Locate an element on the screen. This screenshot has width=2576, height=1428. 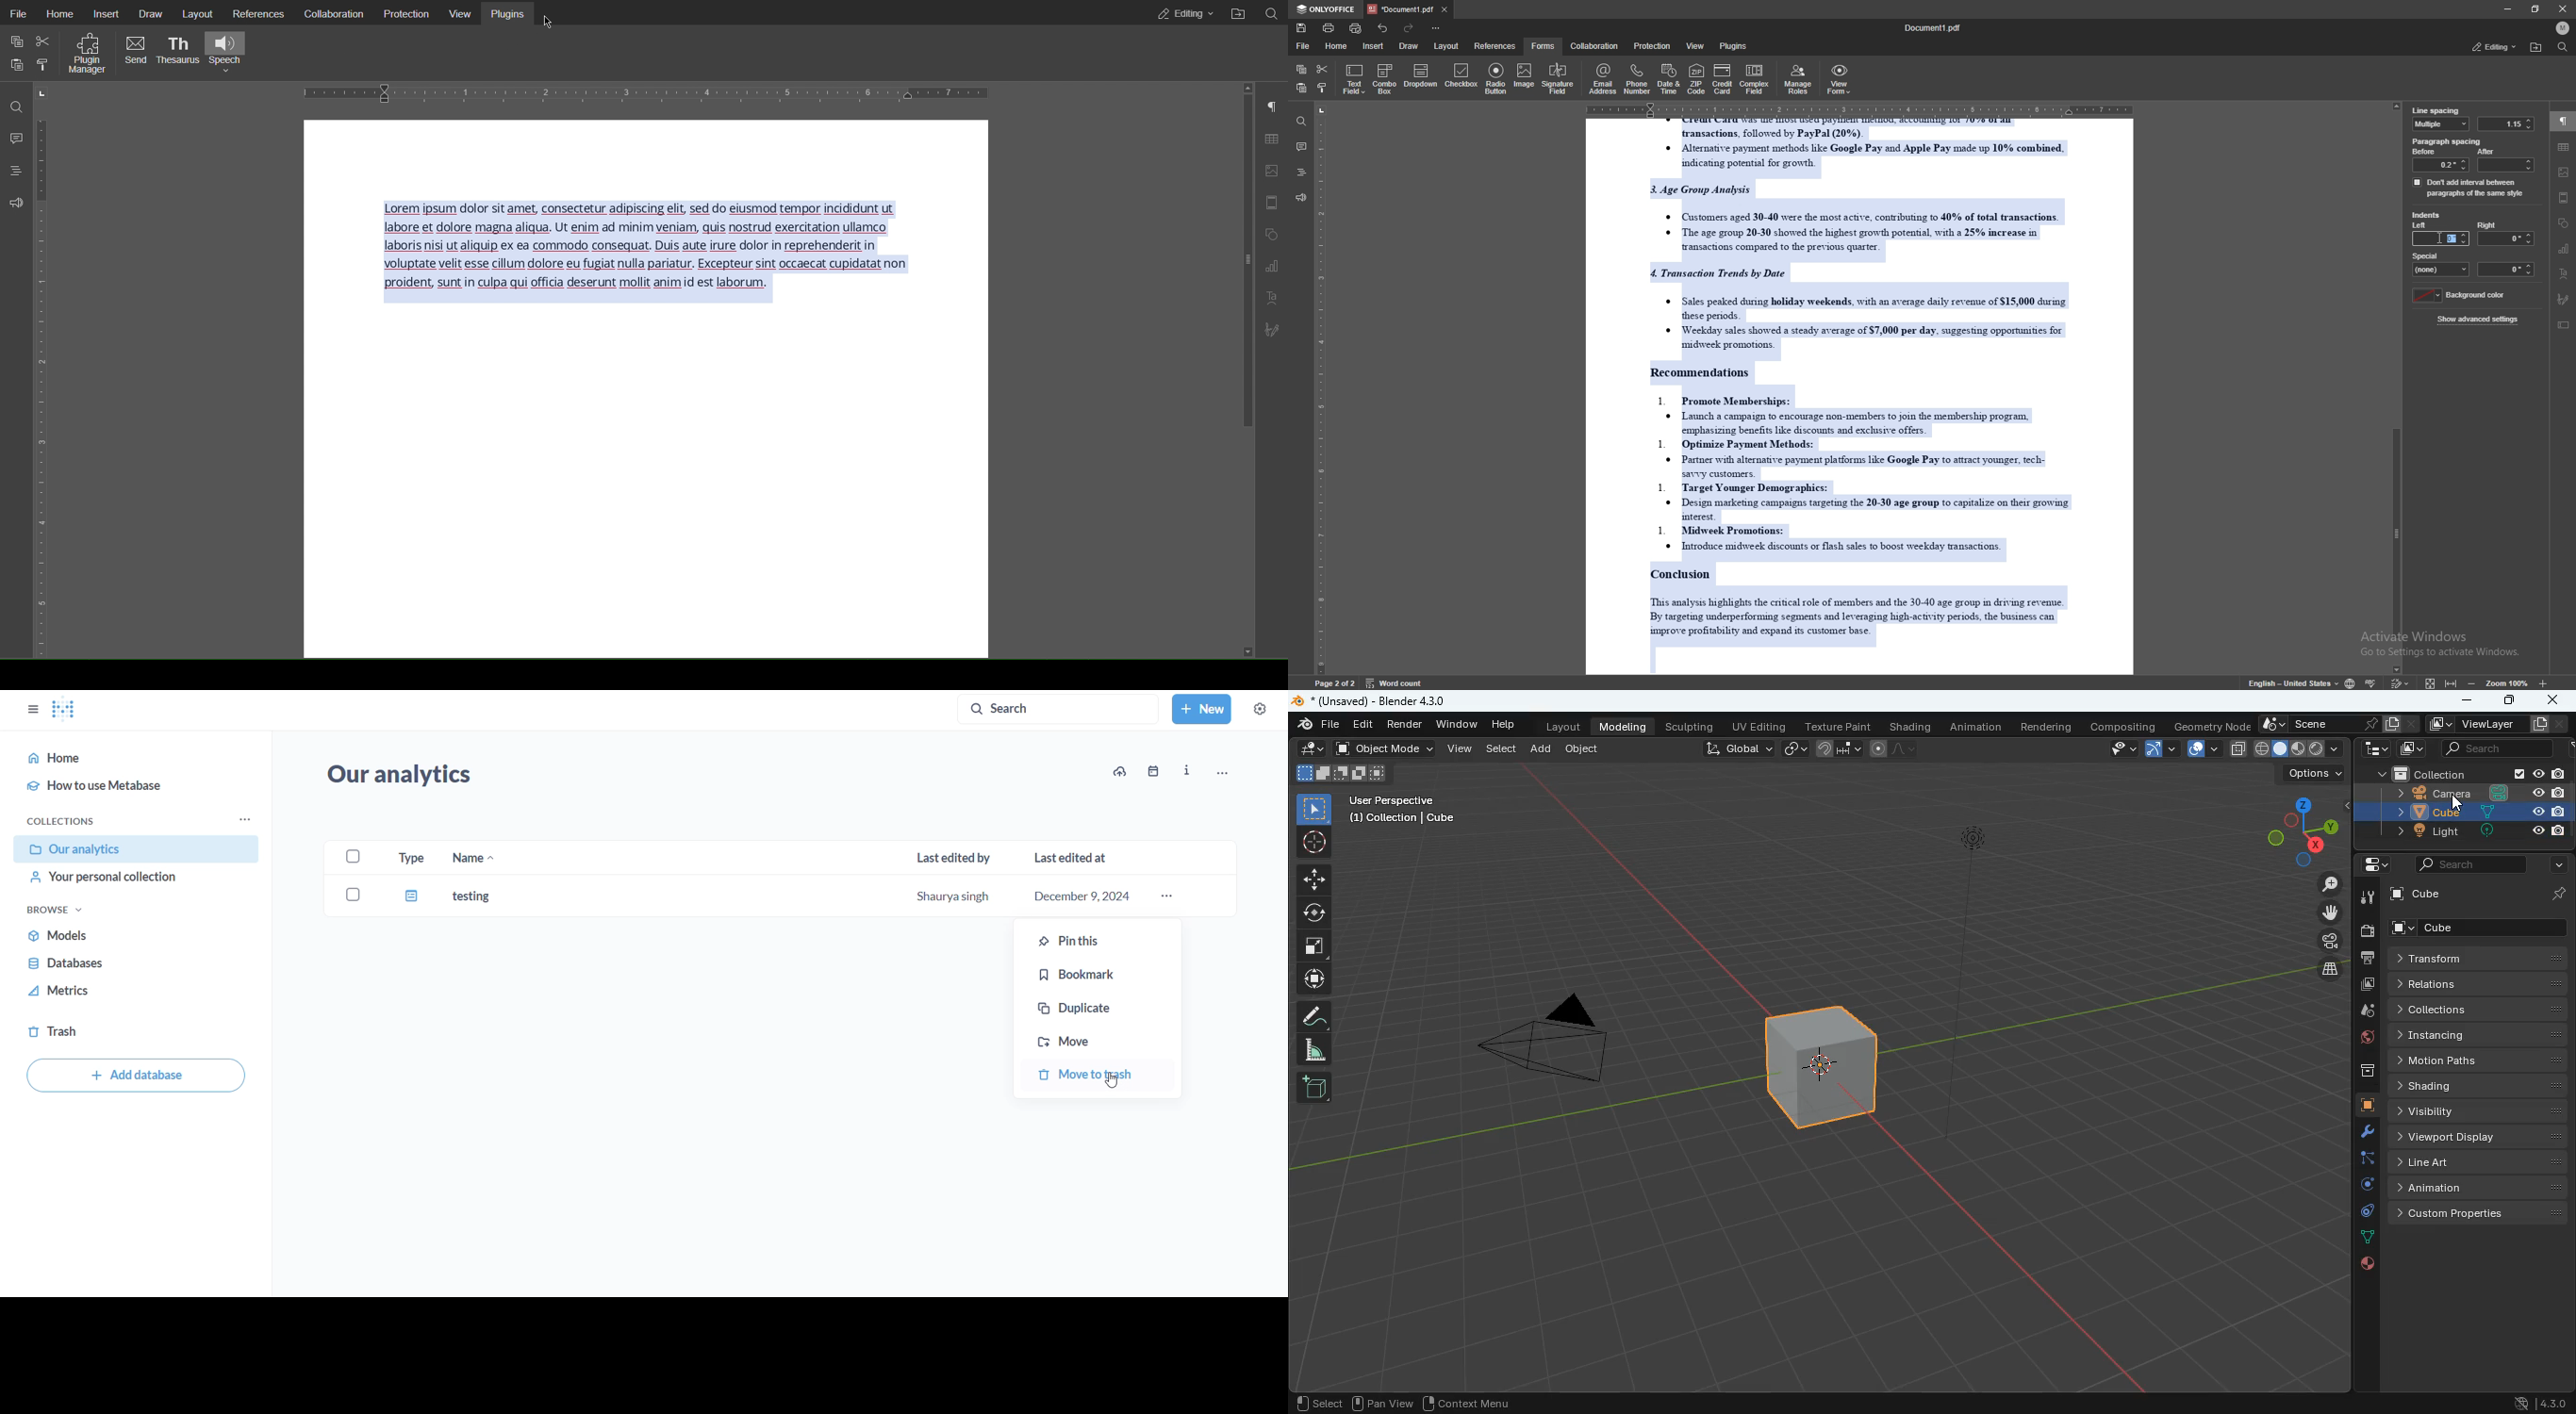
combo box is located at coordinates (1385, 79).